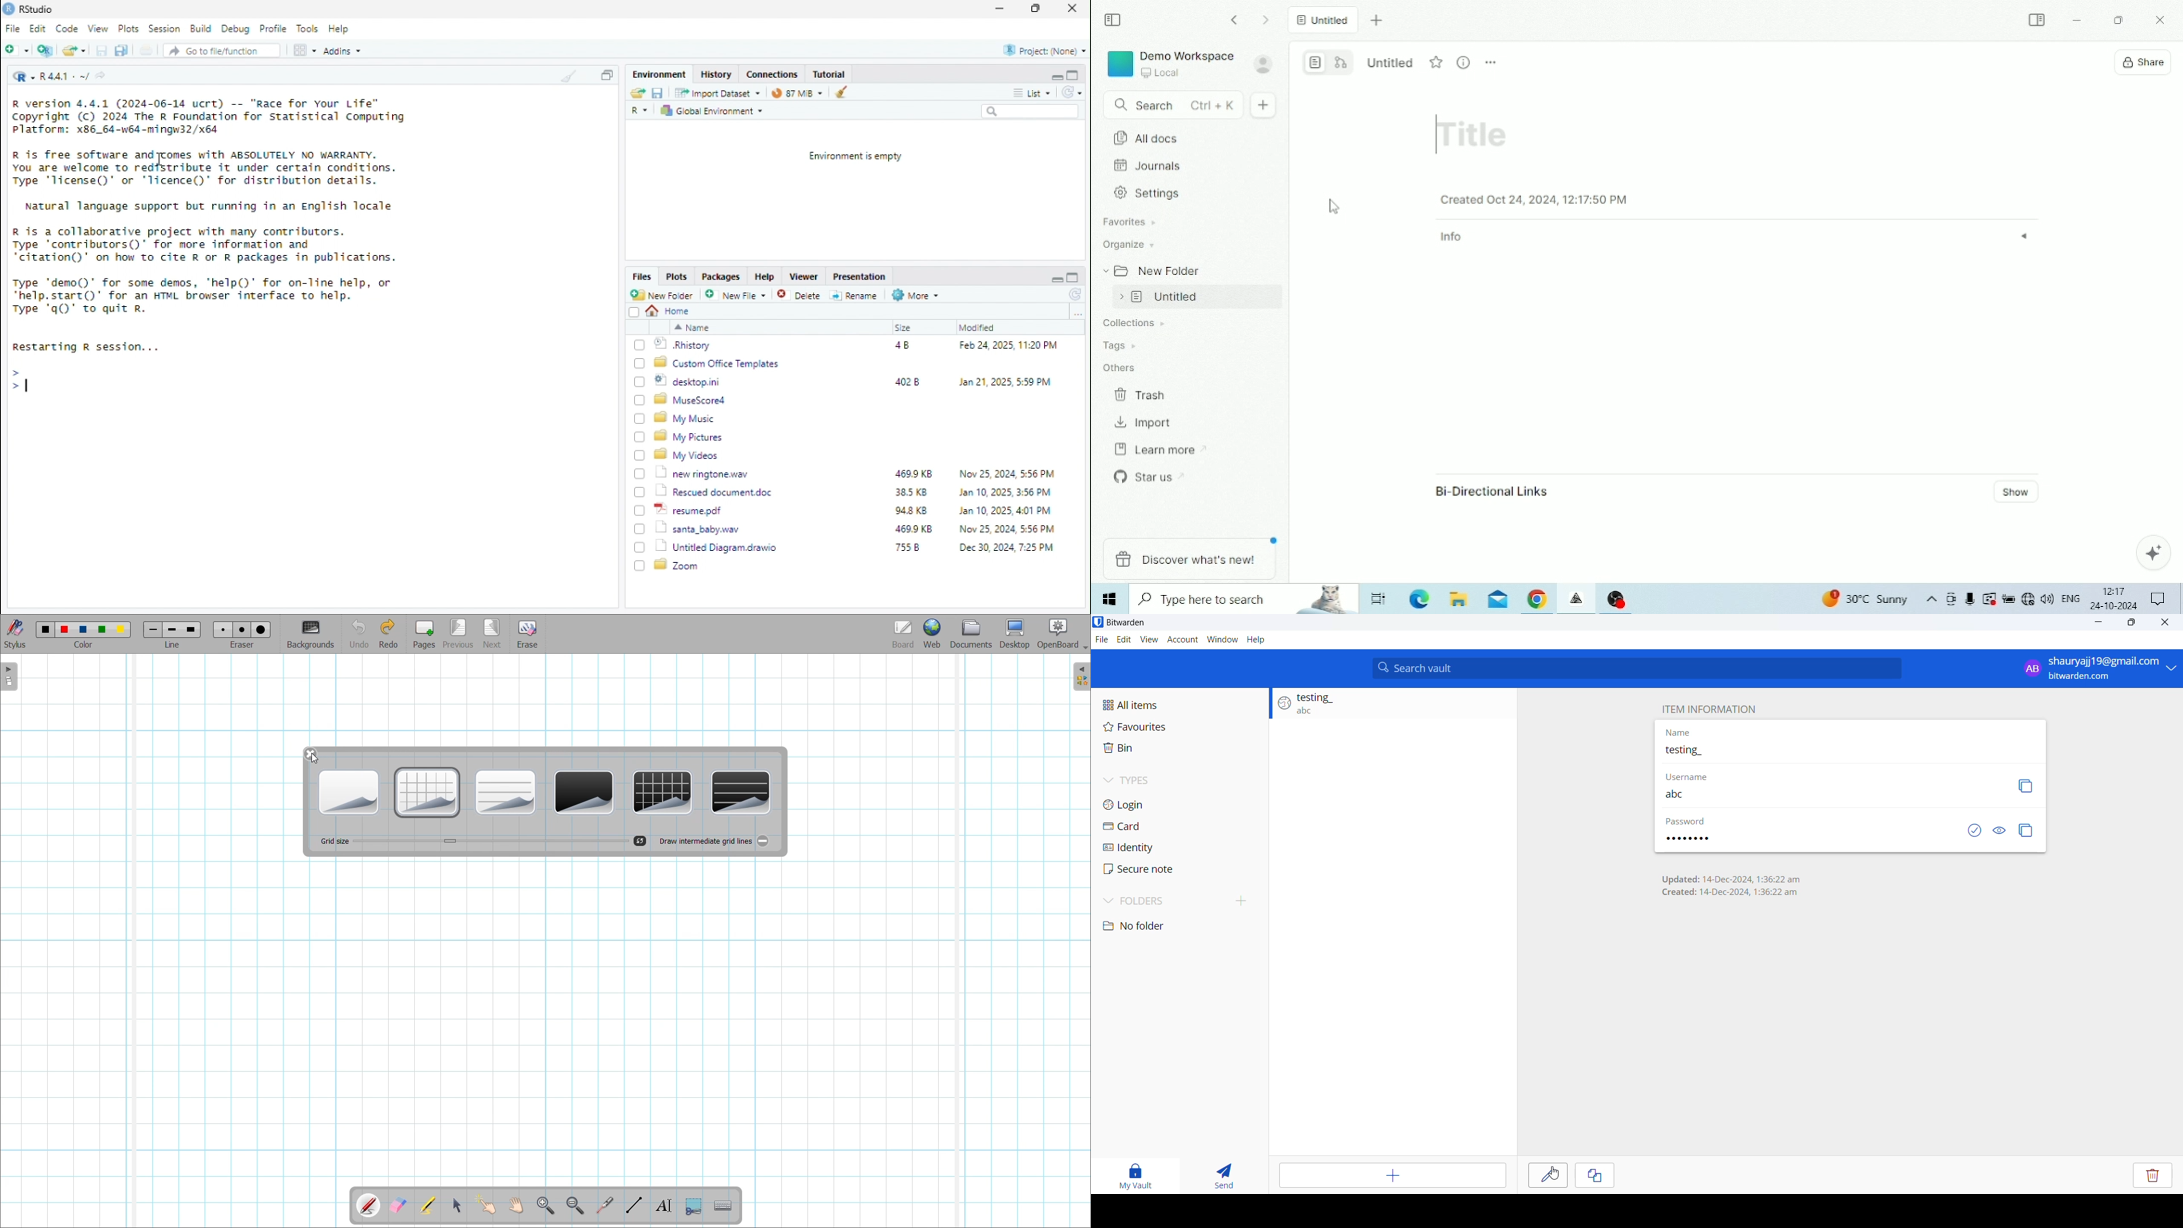 Image resolution: width=2184 pixels, height=1232 pixels. What do you see at coordinates (223, 50) in the screenshot?
I see `Go to file/function` at bounding box center [223, 50].